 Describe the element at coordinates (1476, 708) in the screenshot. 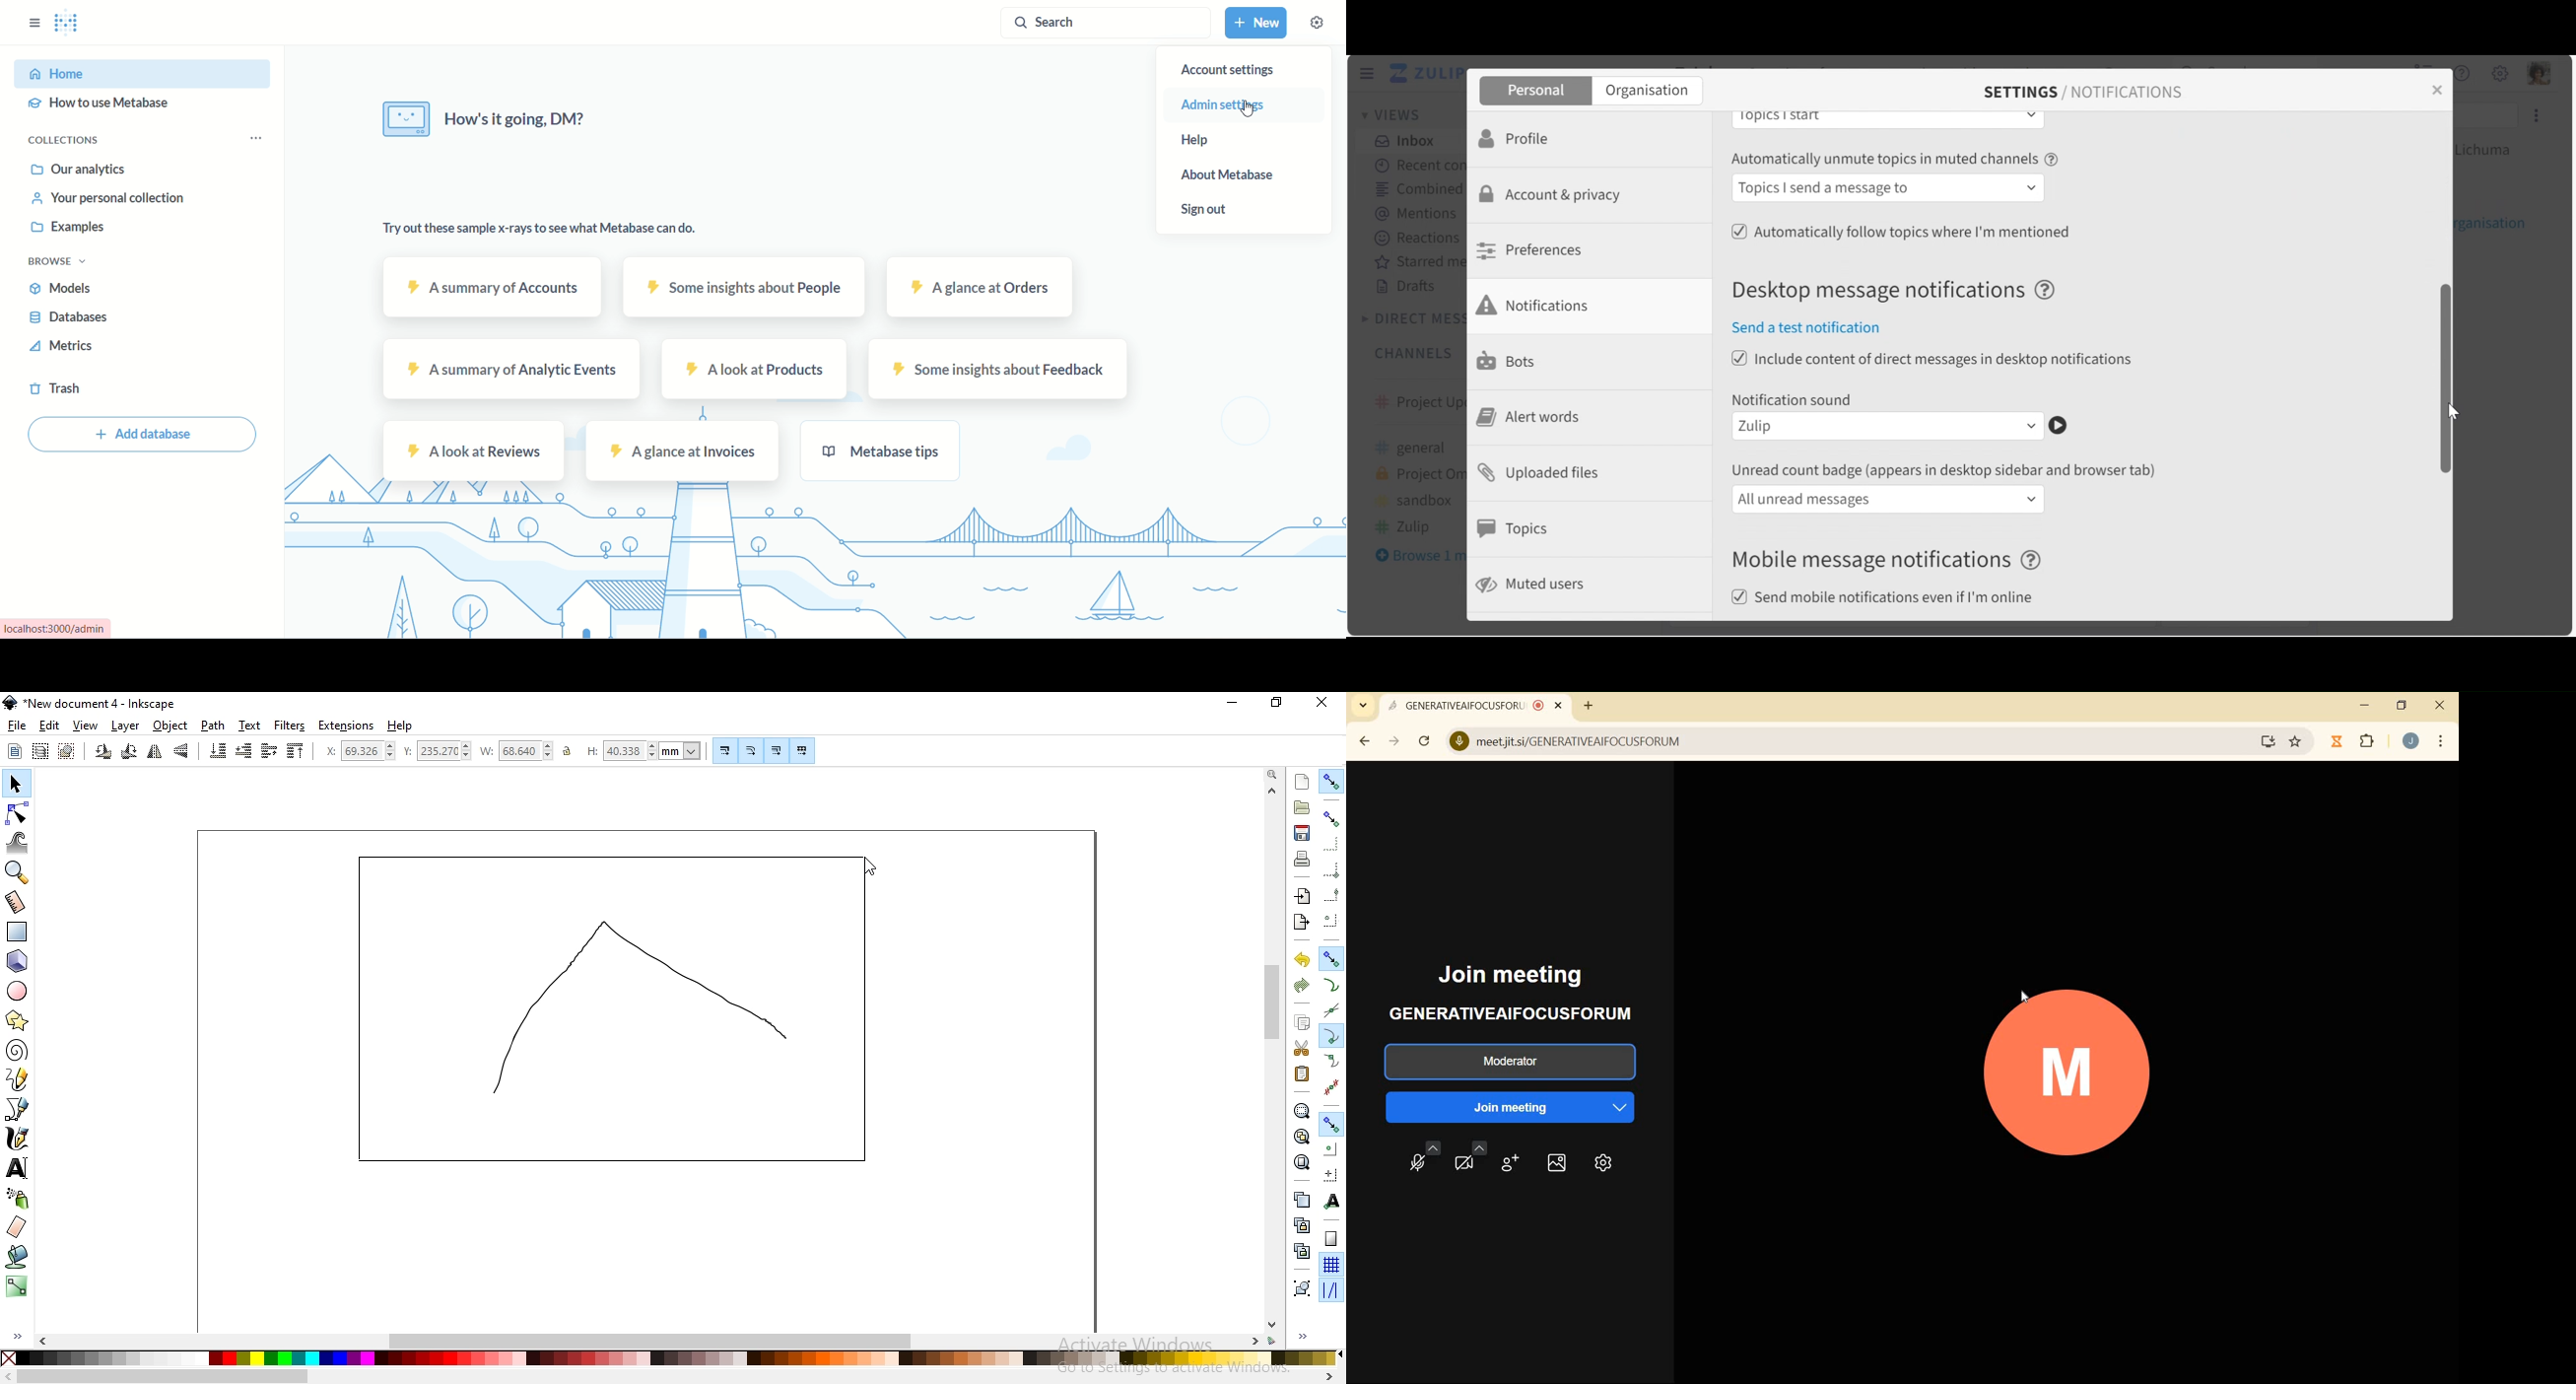

I see `GENERATIVEAIFOCUSFORU` at that location.